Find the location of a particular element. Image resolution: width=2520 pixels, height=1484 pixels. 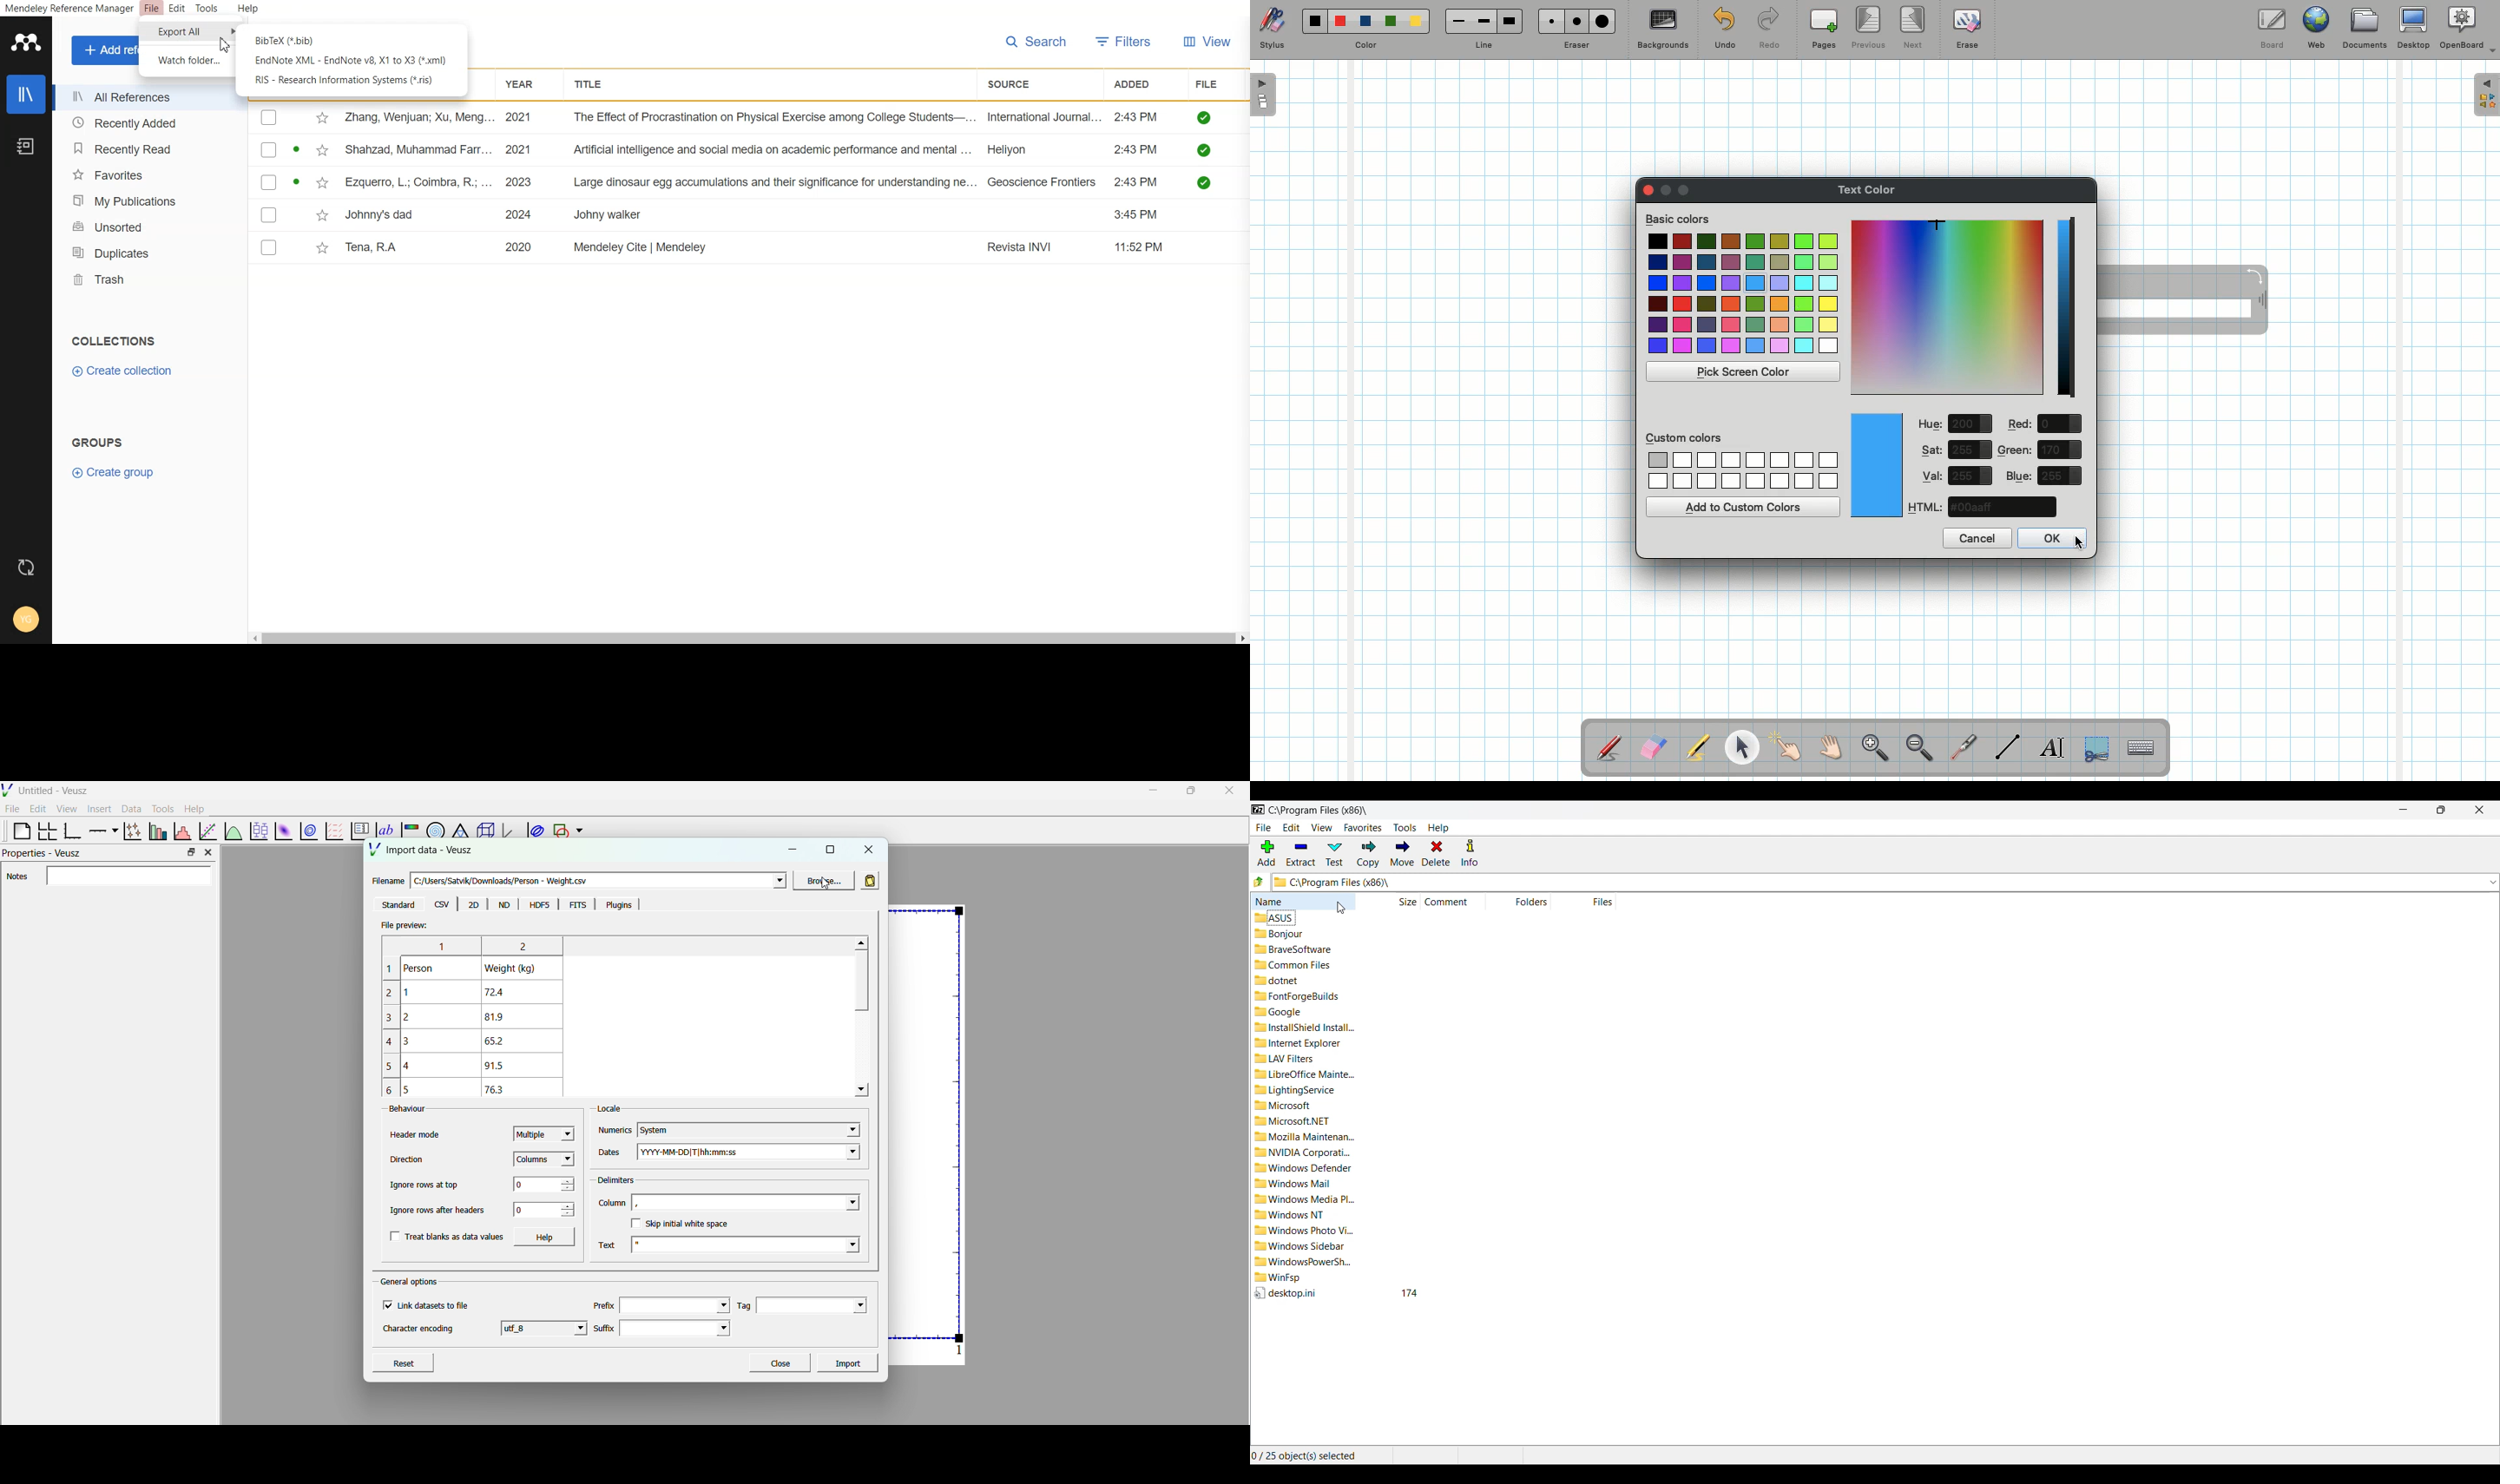

Microsoft is located at coordinates (1290, 1106).